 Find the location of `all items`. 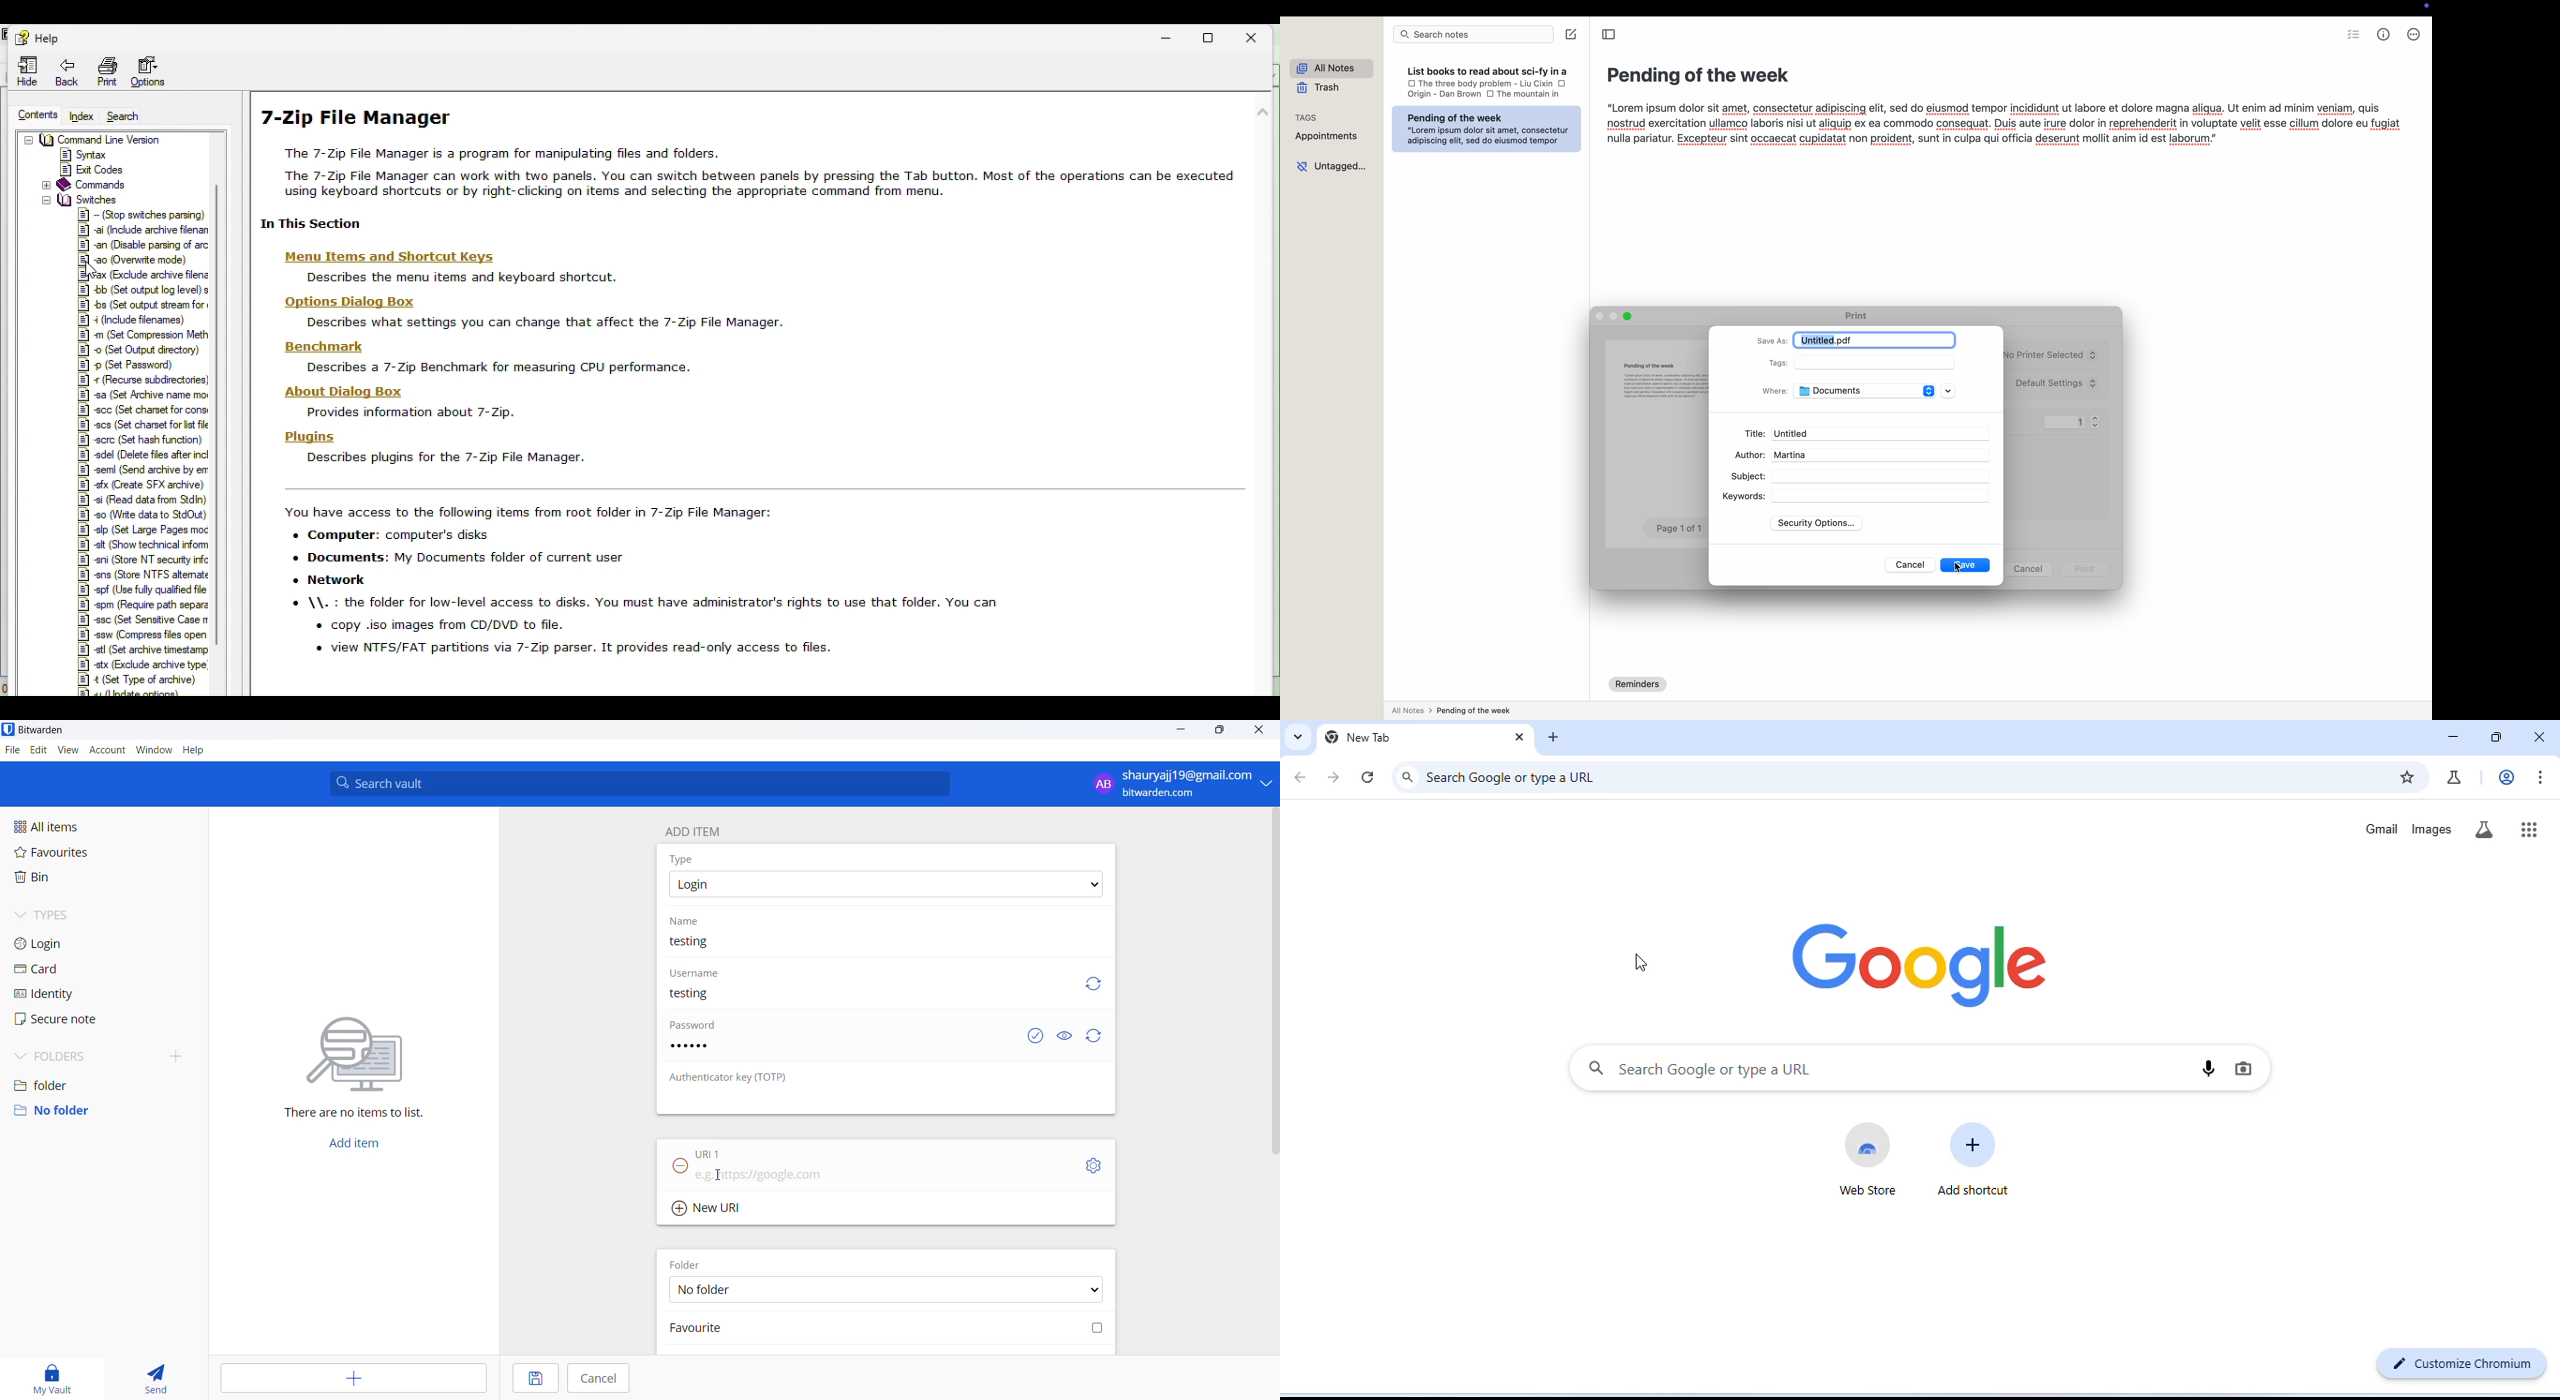

all items is located at coordinates (77, 824).